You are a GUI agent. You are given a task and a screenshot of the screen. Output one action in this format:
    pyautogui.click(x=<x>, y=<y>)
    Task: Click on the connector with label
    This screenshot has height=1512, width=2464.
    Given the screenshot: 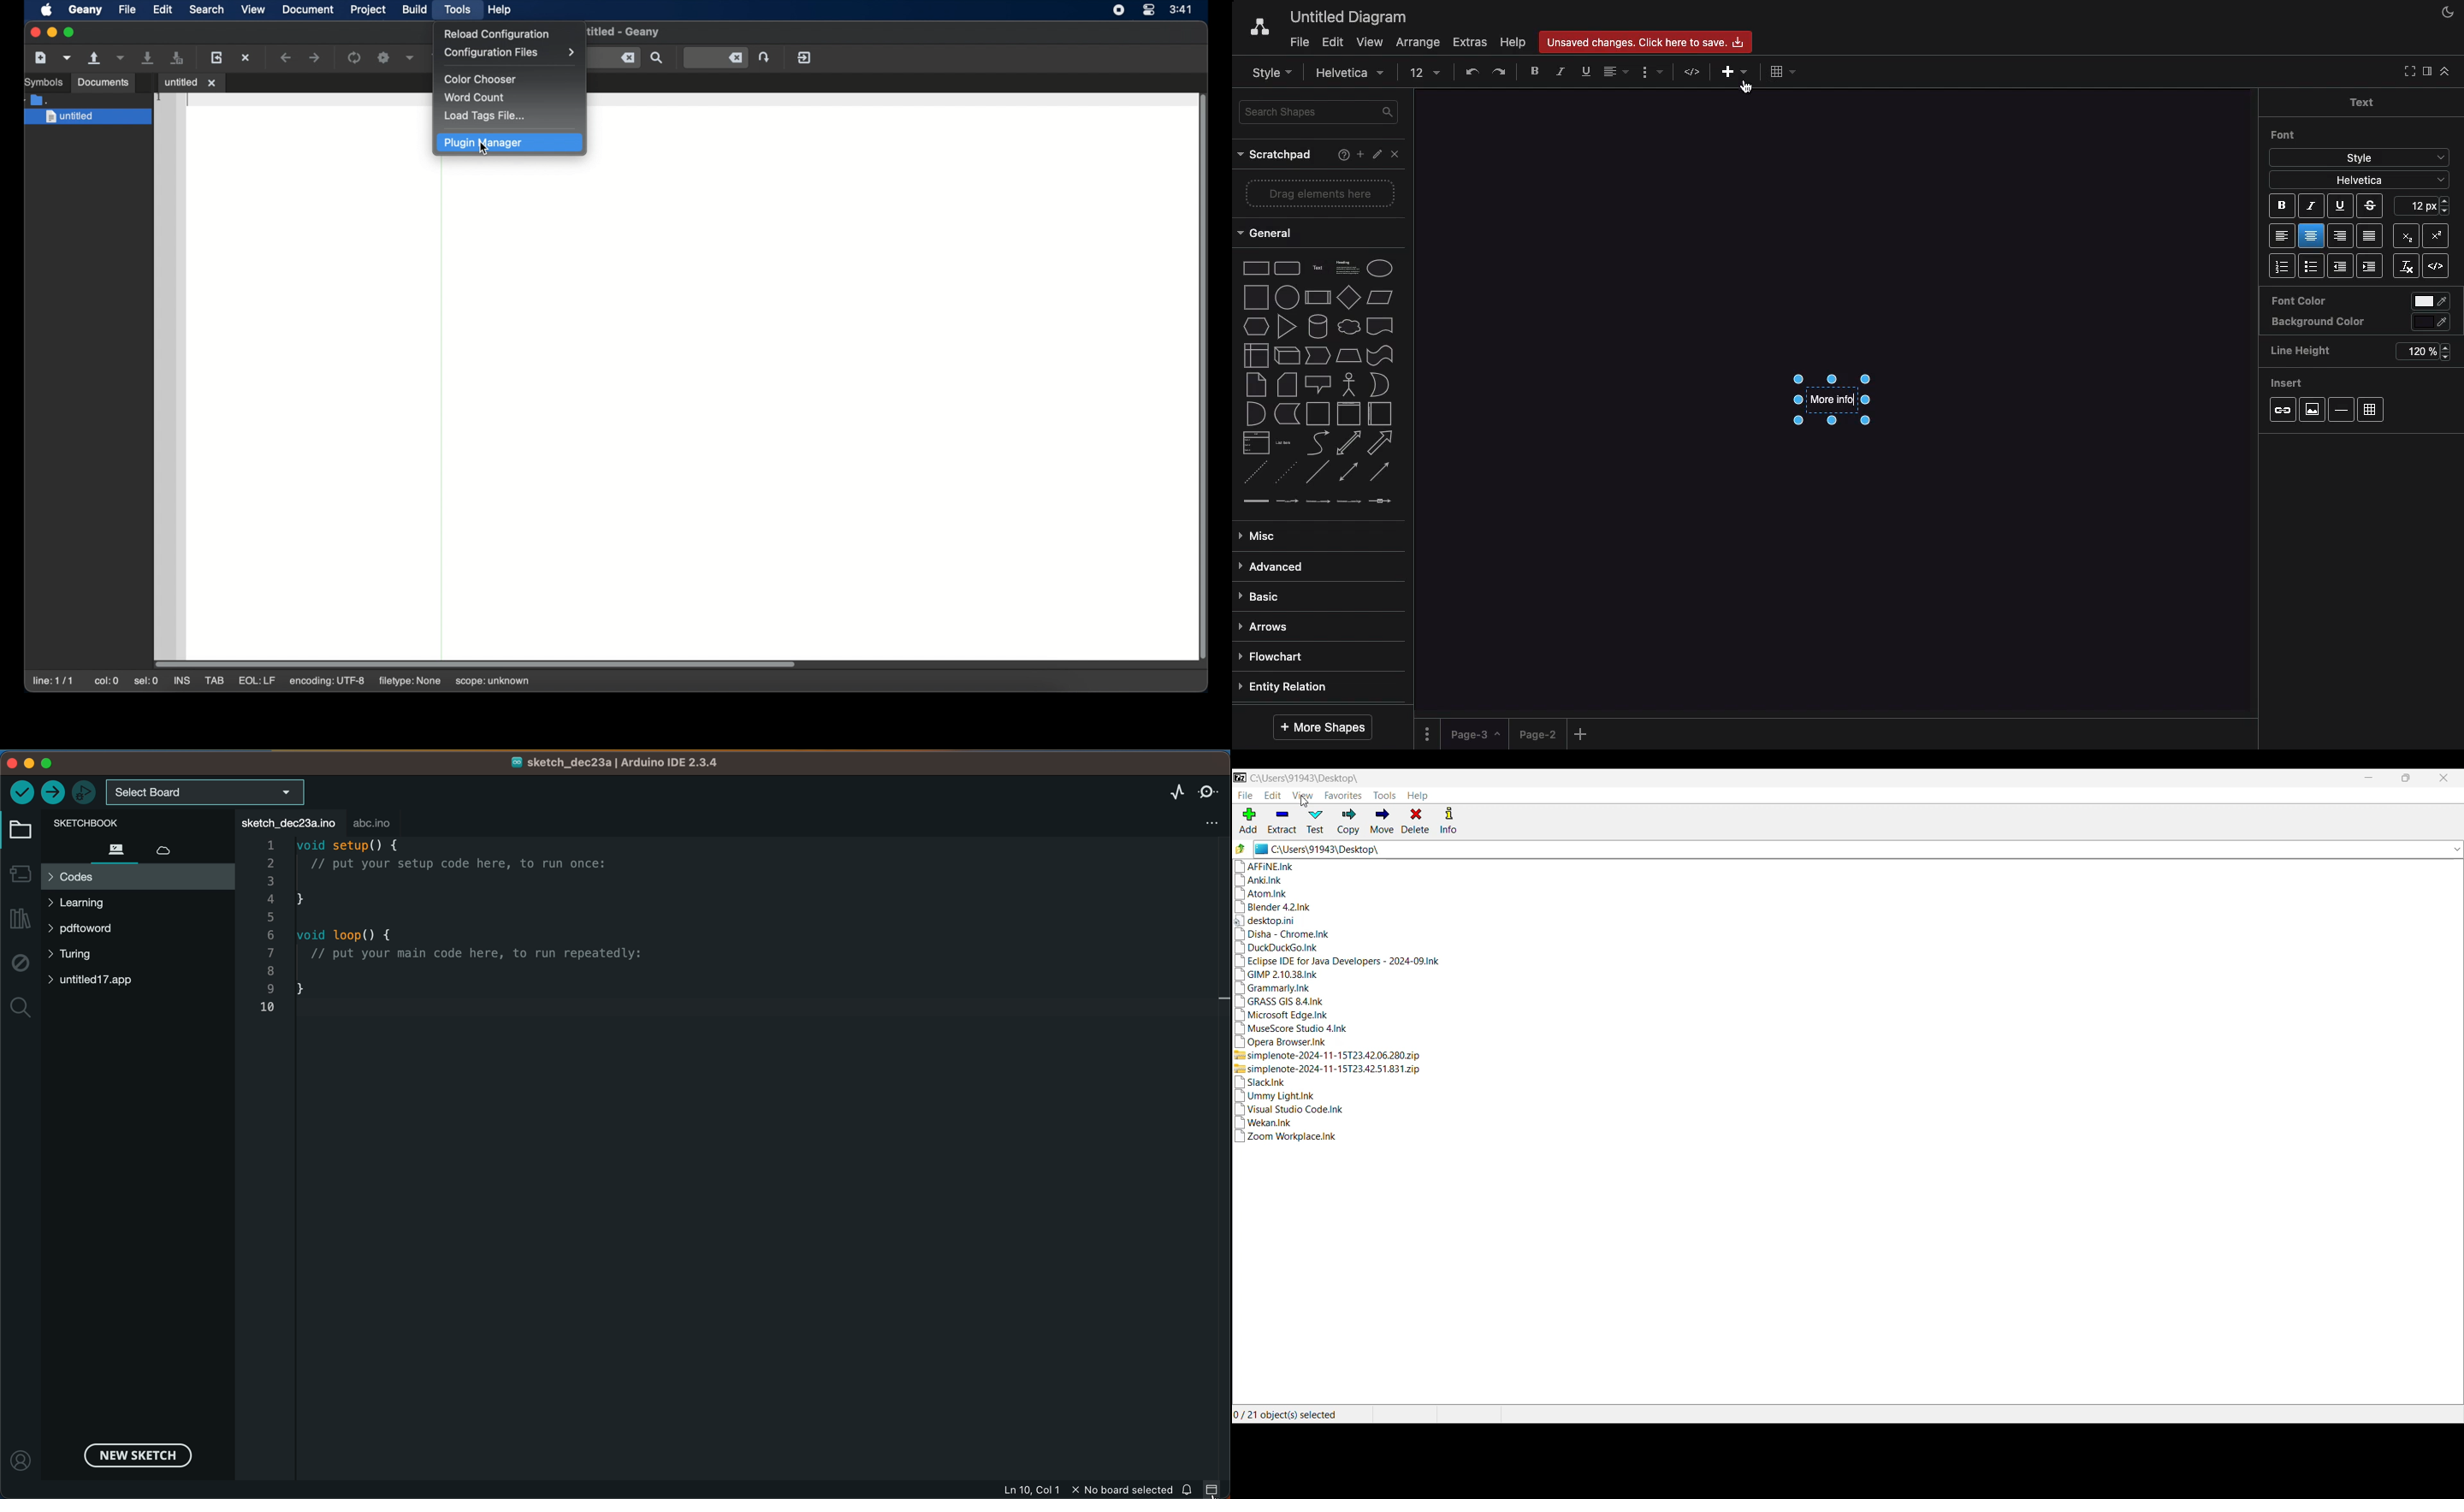 What is the action you would take?
    pyautogui.click(x=1287, y=502)
    